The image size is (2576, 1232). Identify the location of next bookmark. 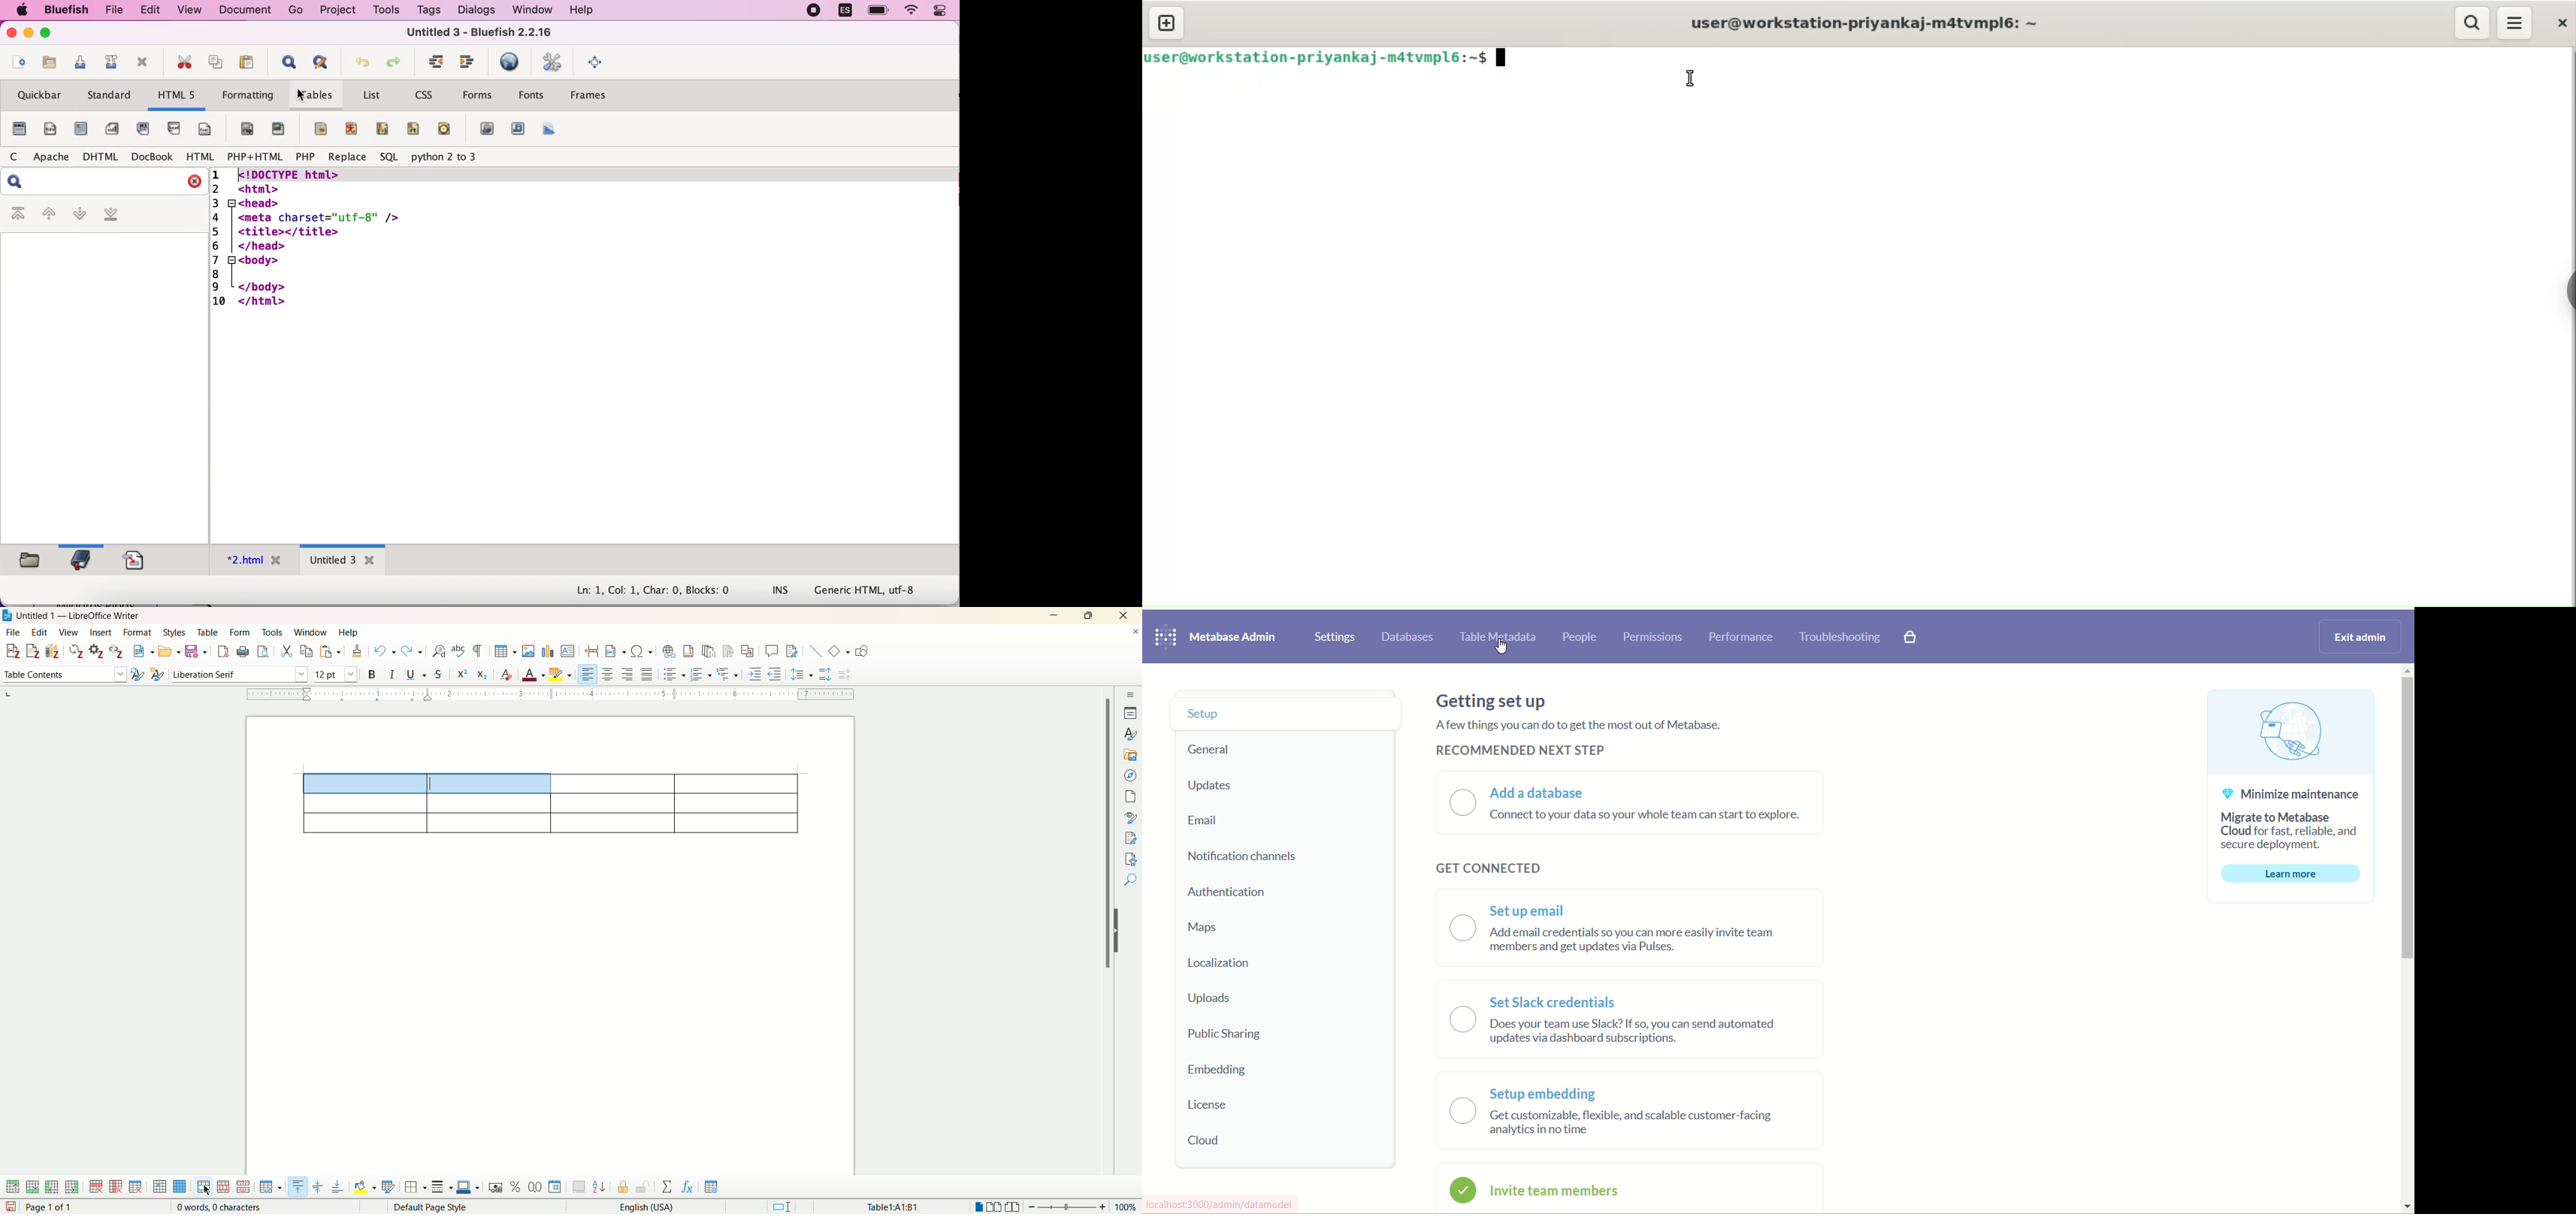
(78, 216).